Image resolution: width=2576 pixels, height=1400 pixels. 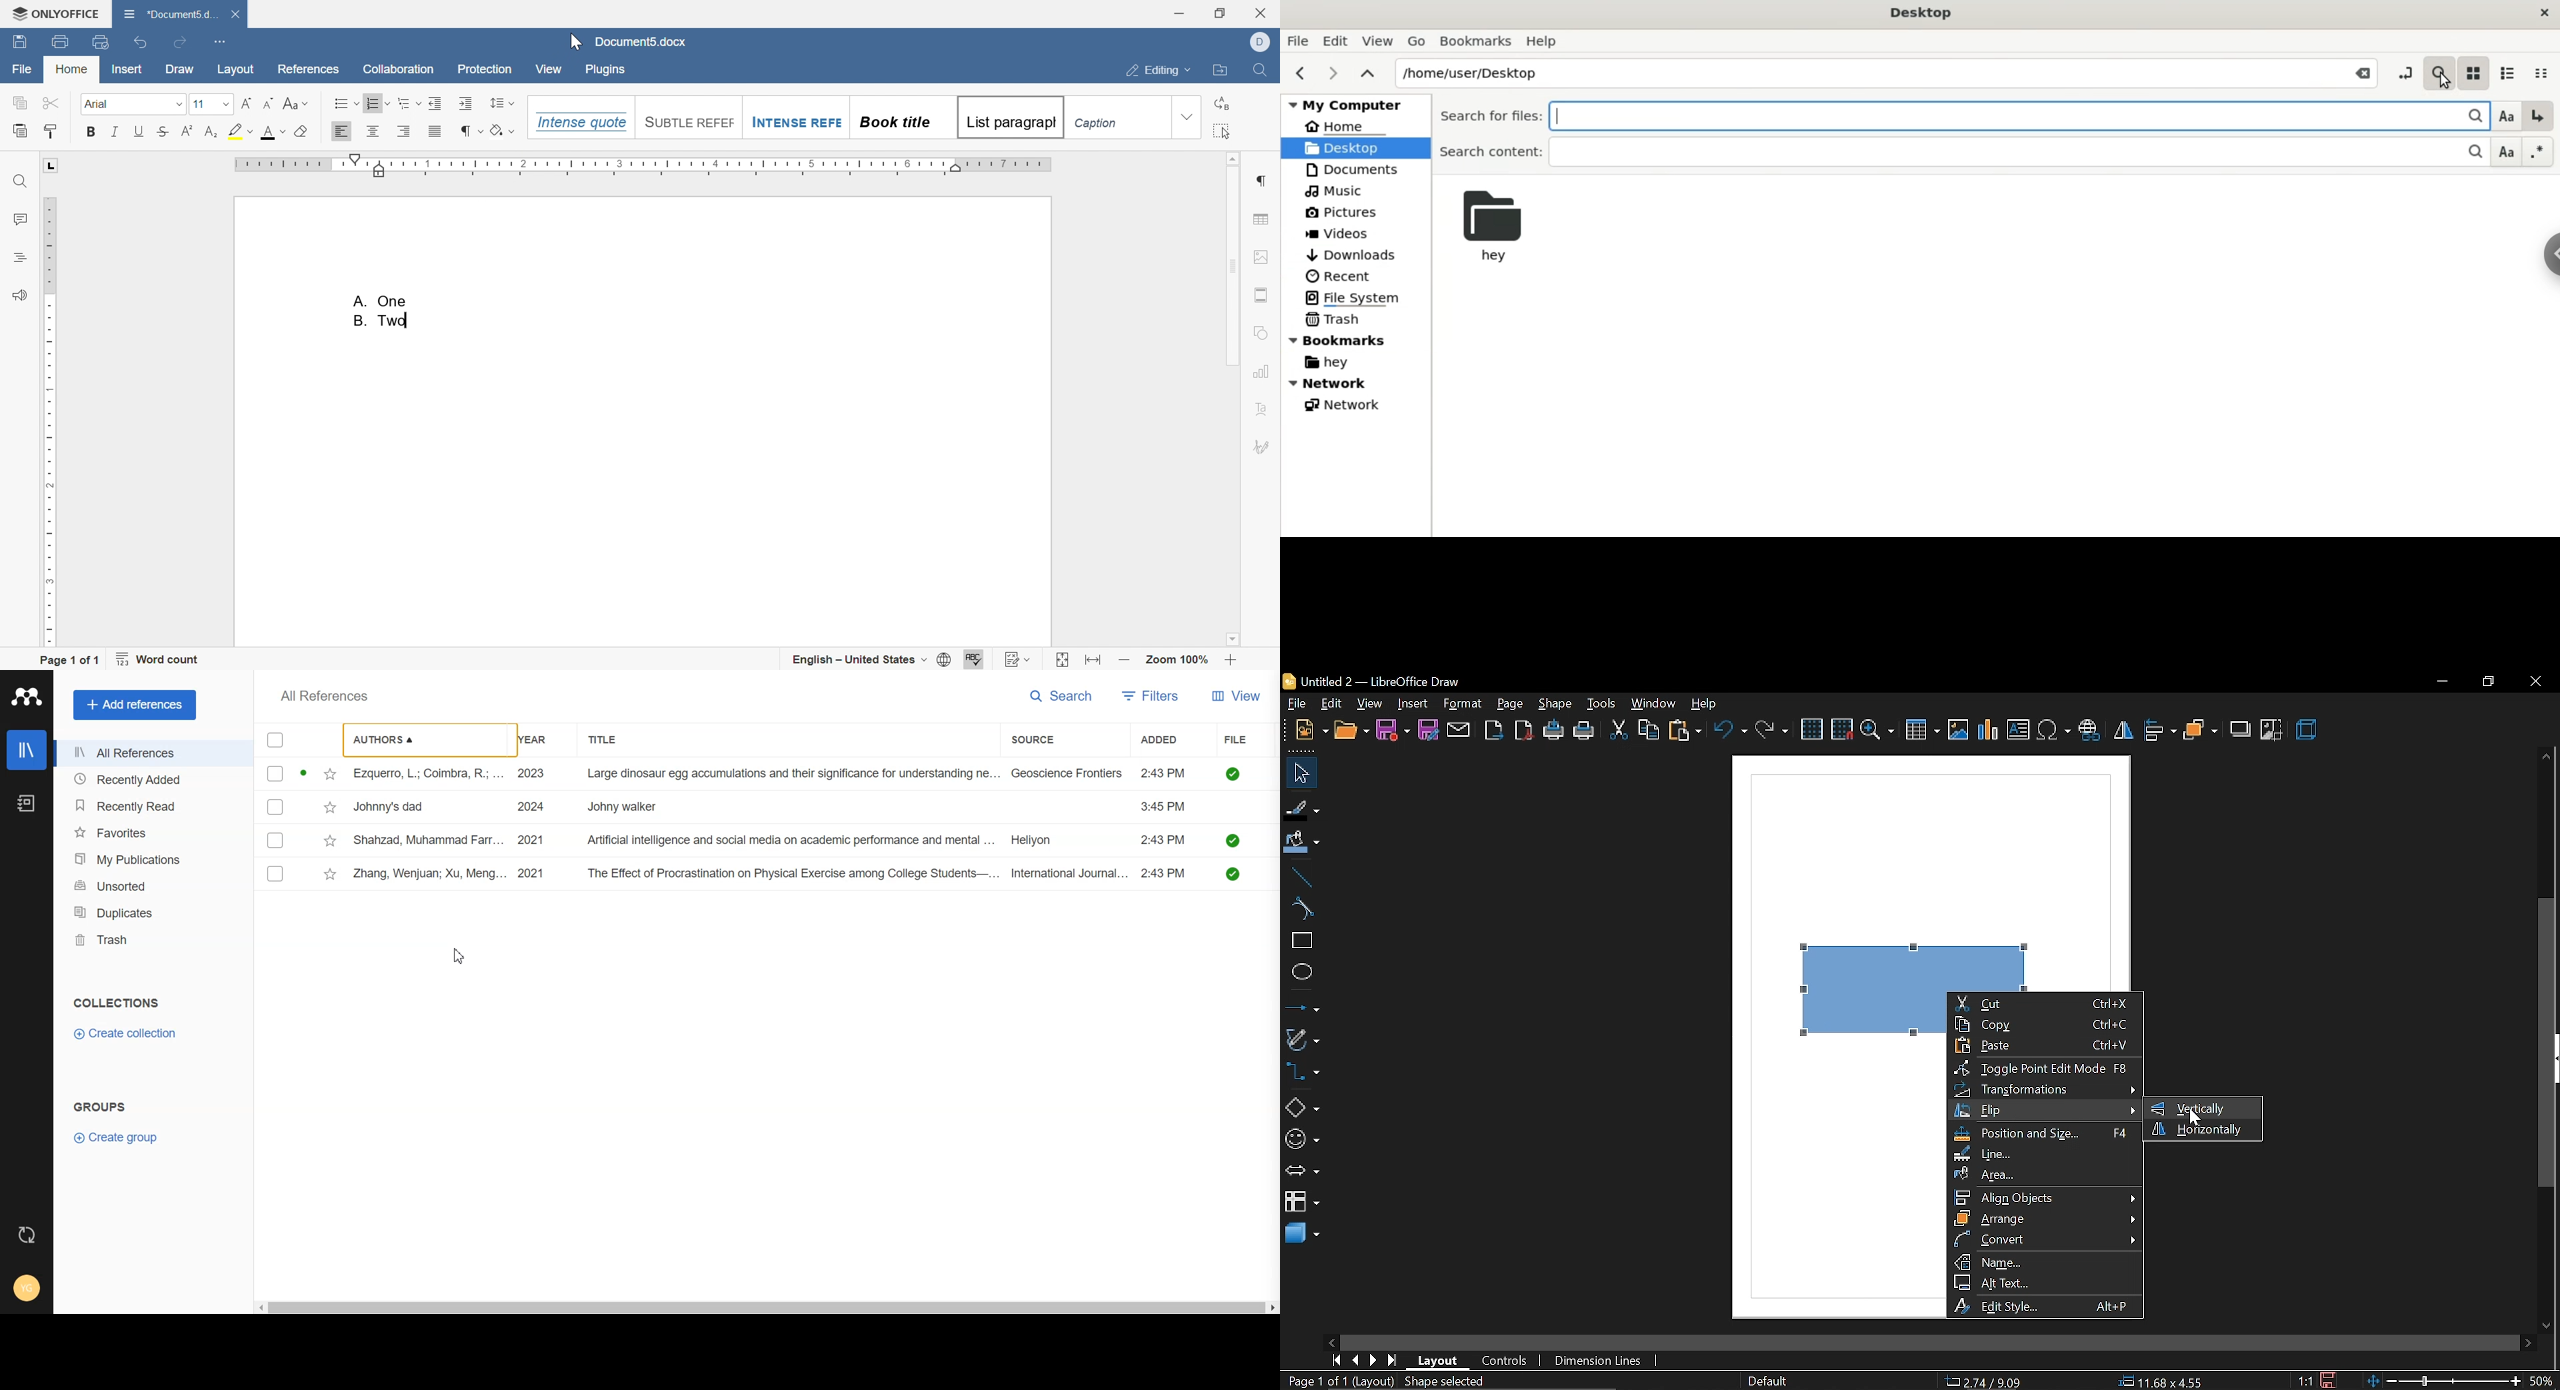 I want to click on position and size, so click(x=2045, y=1135).